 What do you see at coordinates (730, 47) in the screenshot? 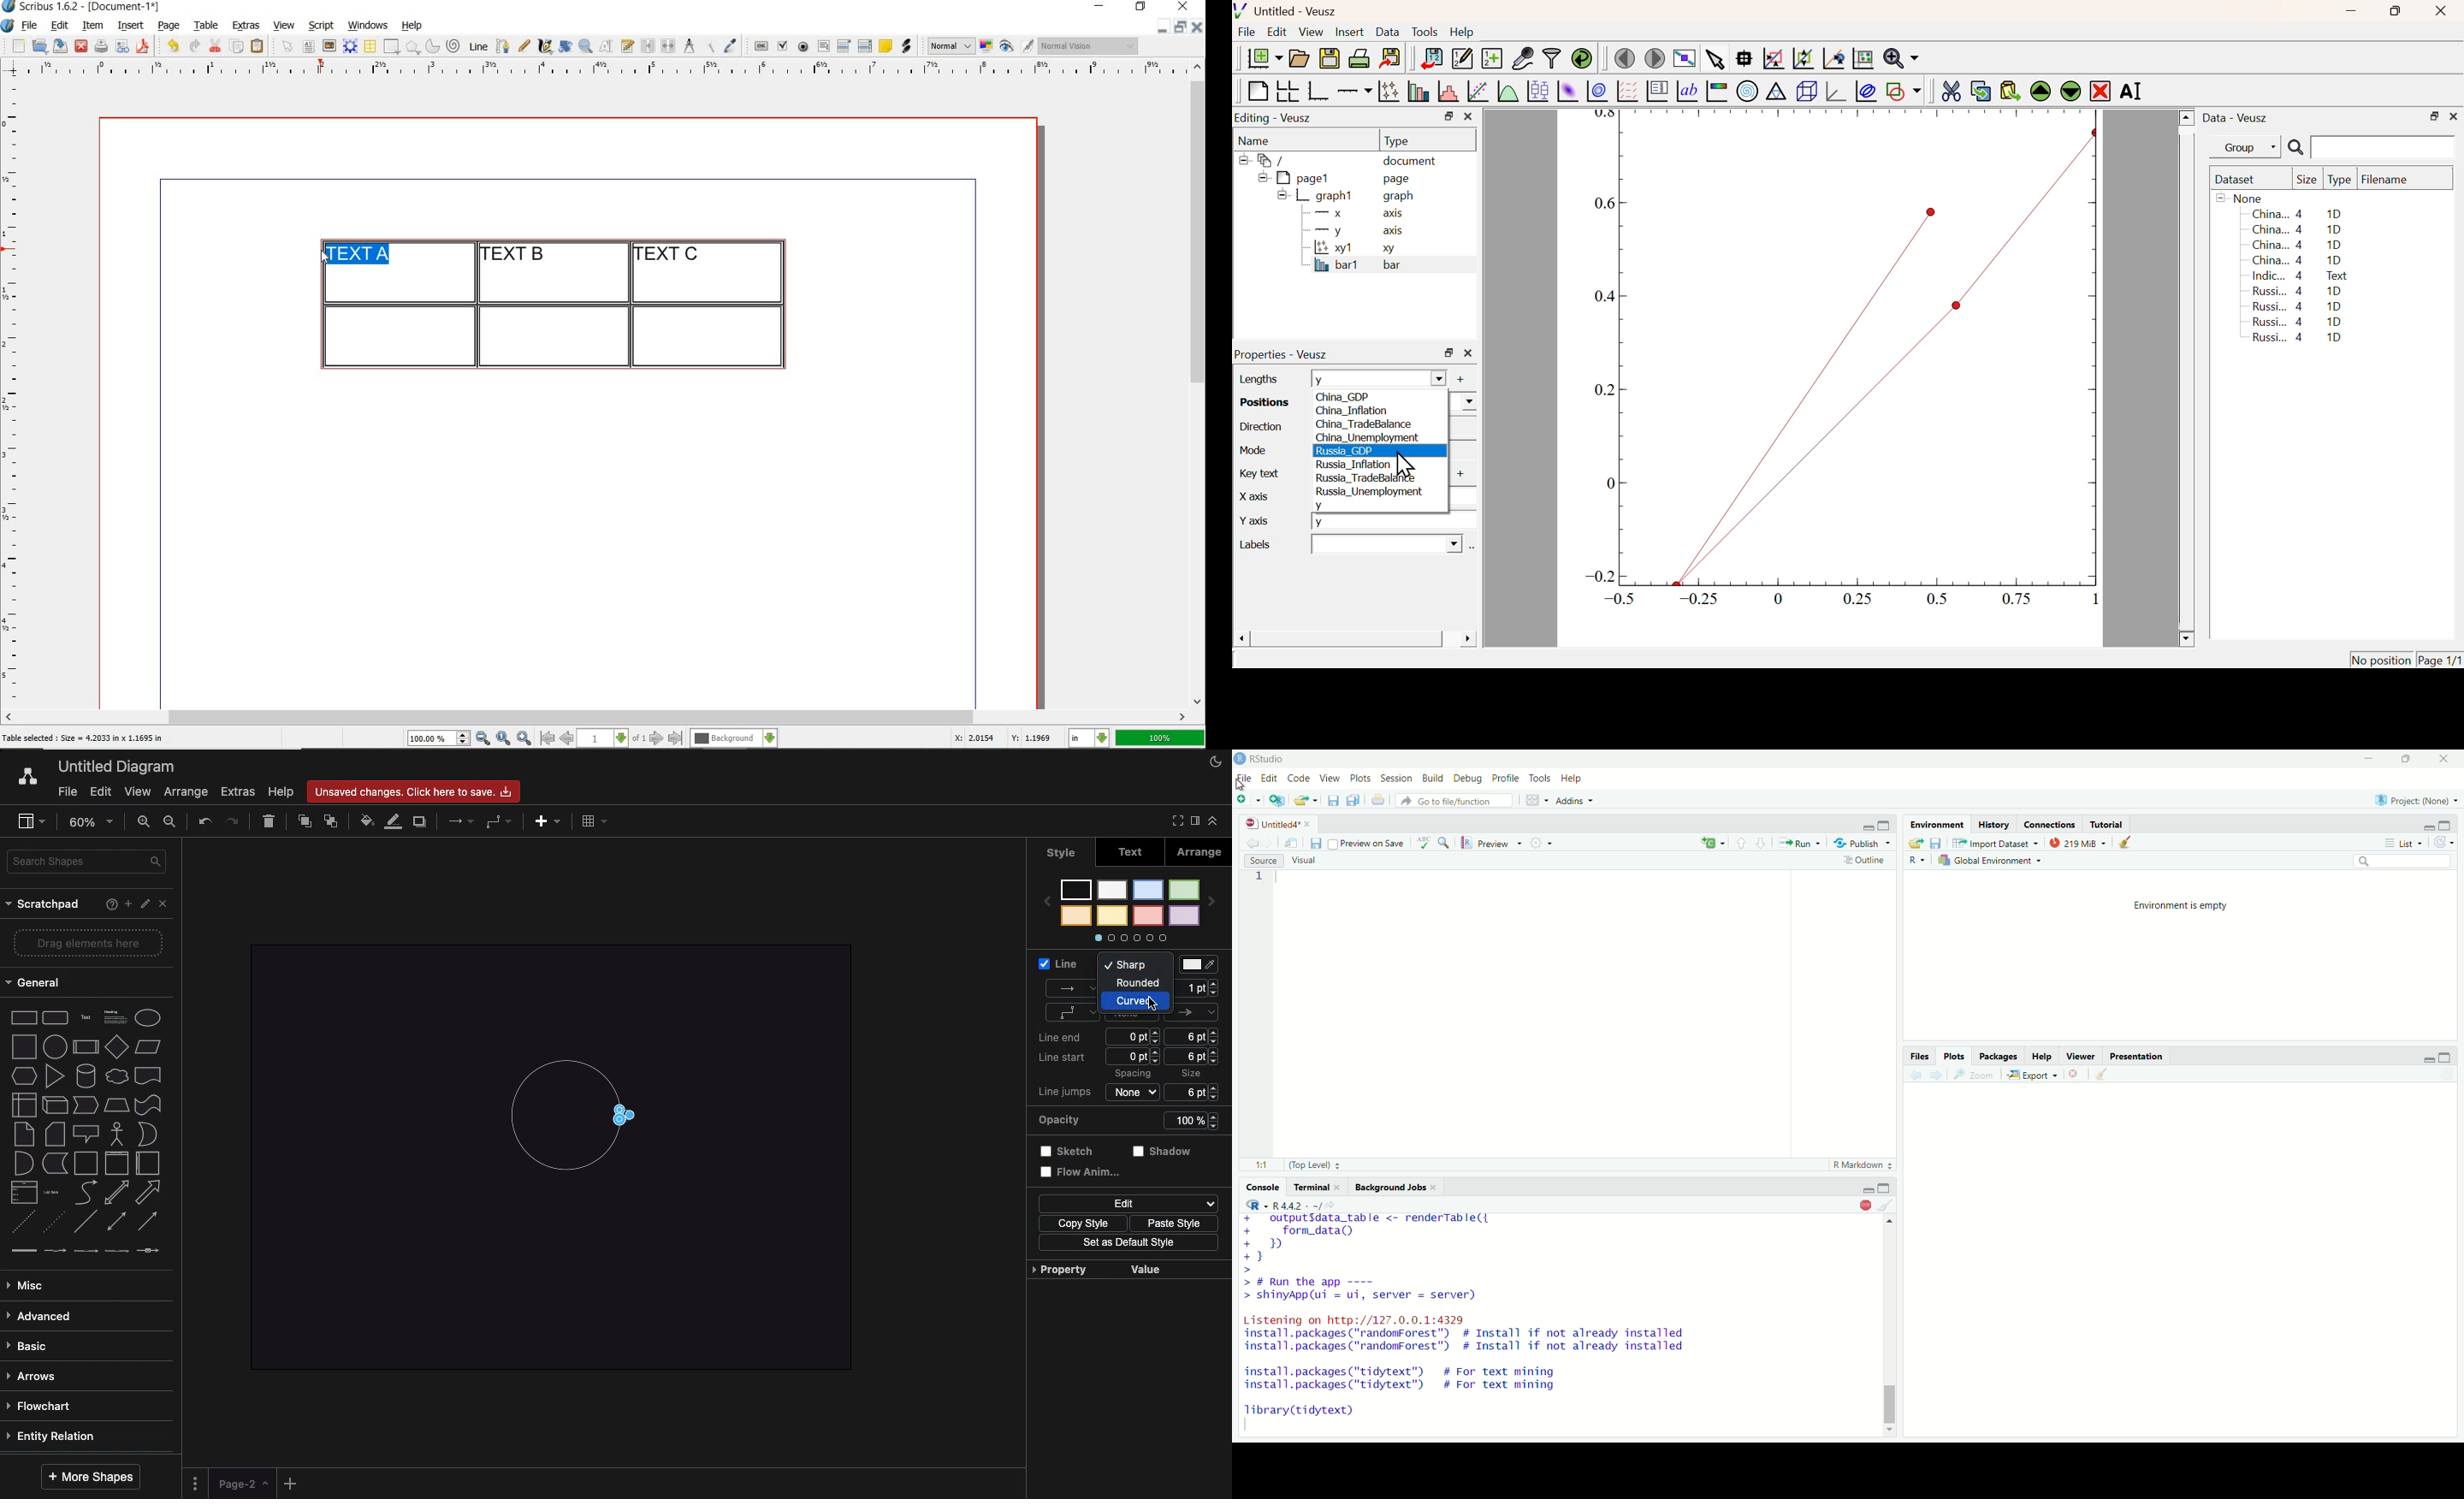
I see `eye dropper` at bounding box center [730, 47].